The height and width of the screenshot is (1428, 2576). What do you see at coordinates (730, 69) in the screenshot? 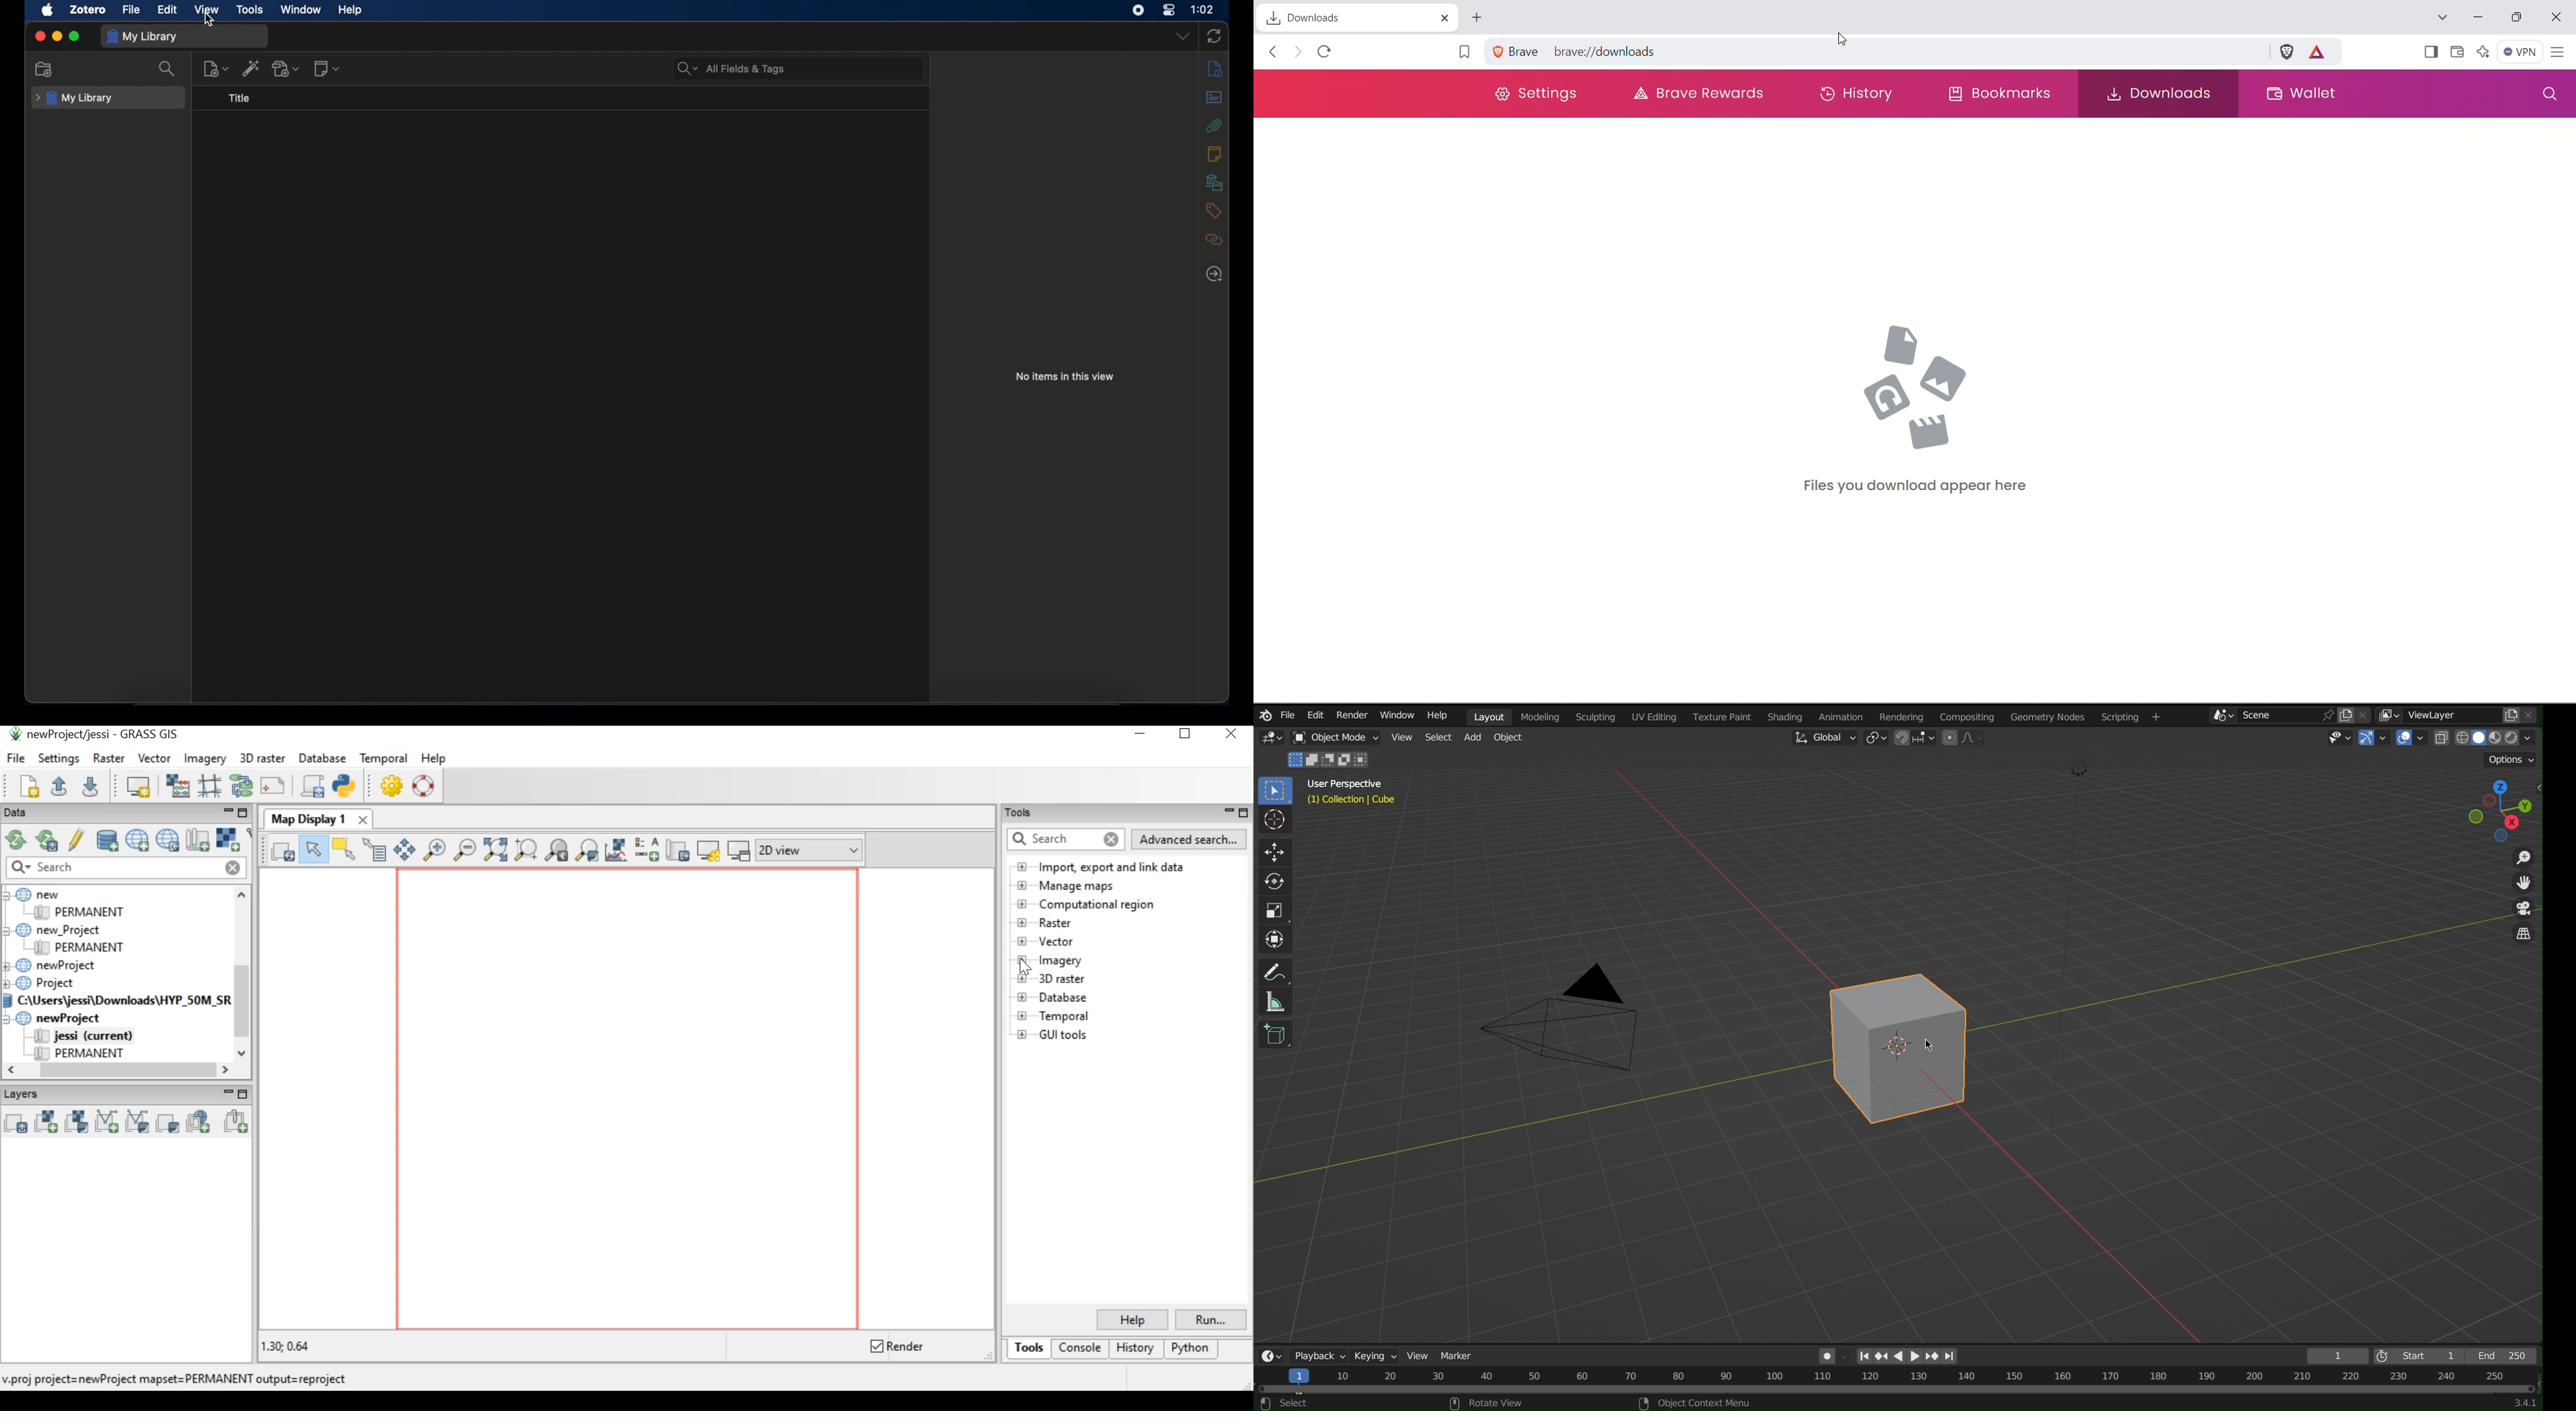
I see `search bar` at bounding box center [730, 69].